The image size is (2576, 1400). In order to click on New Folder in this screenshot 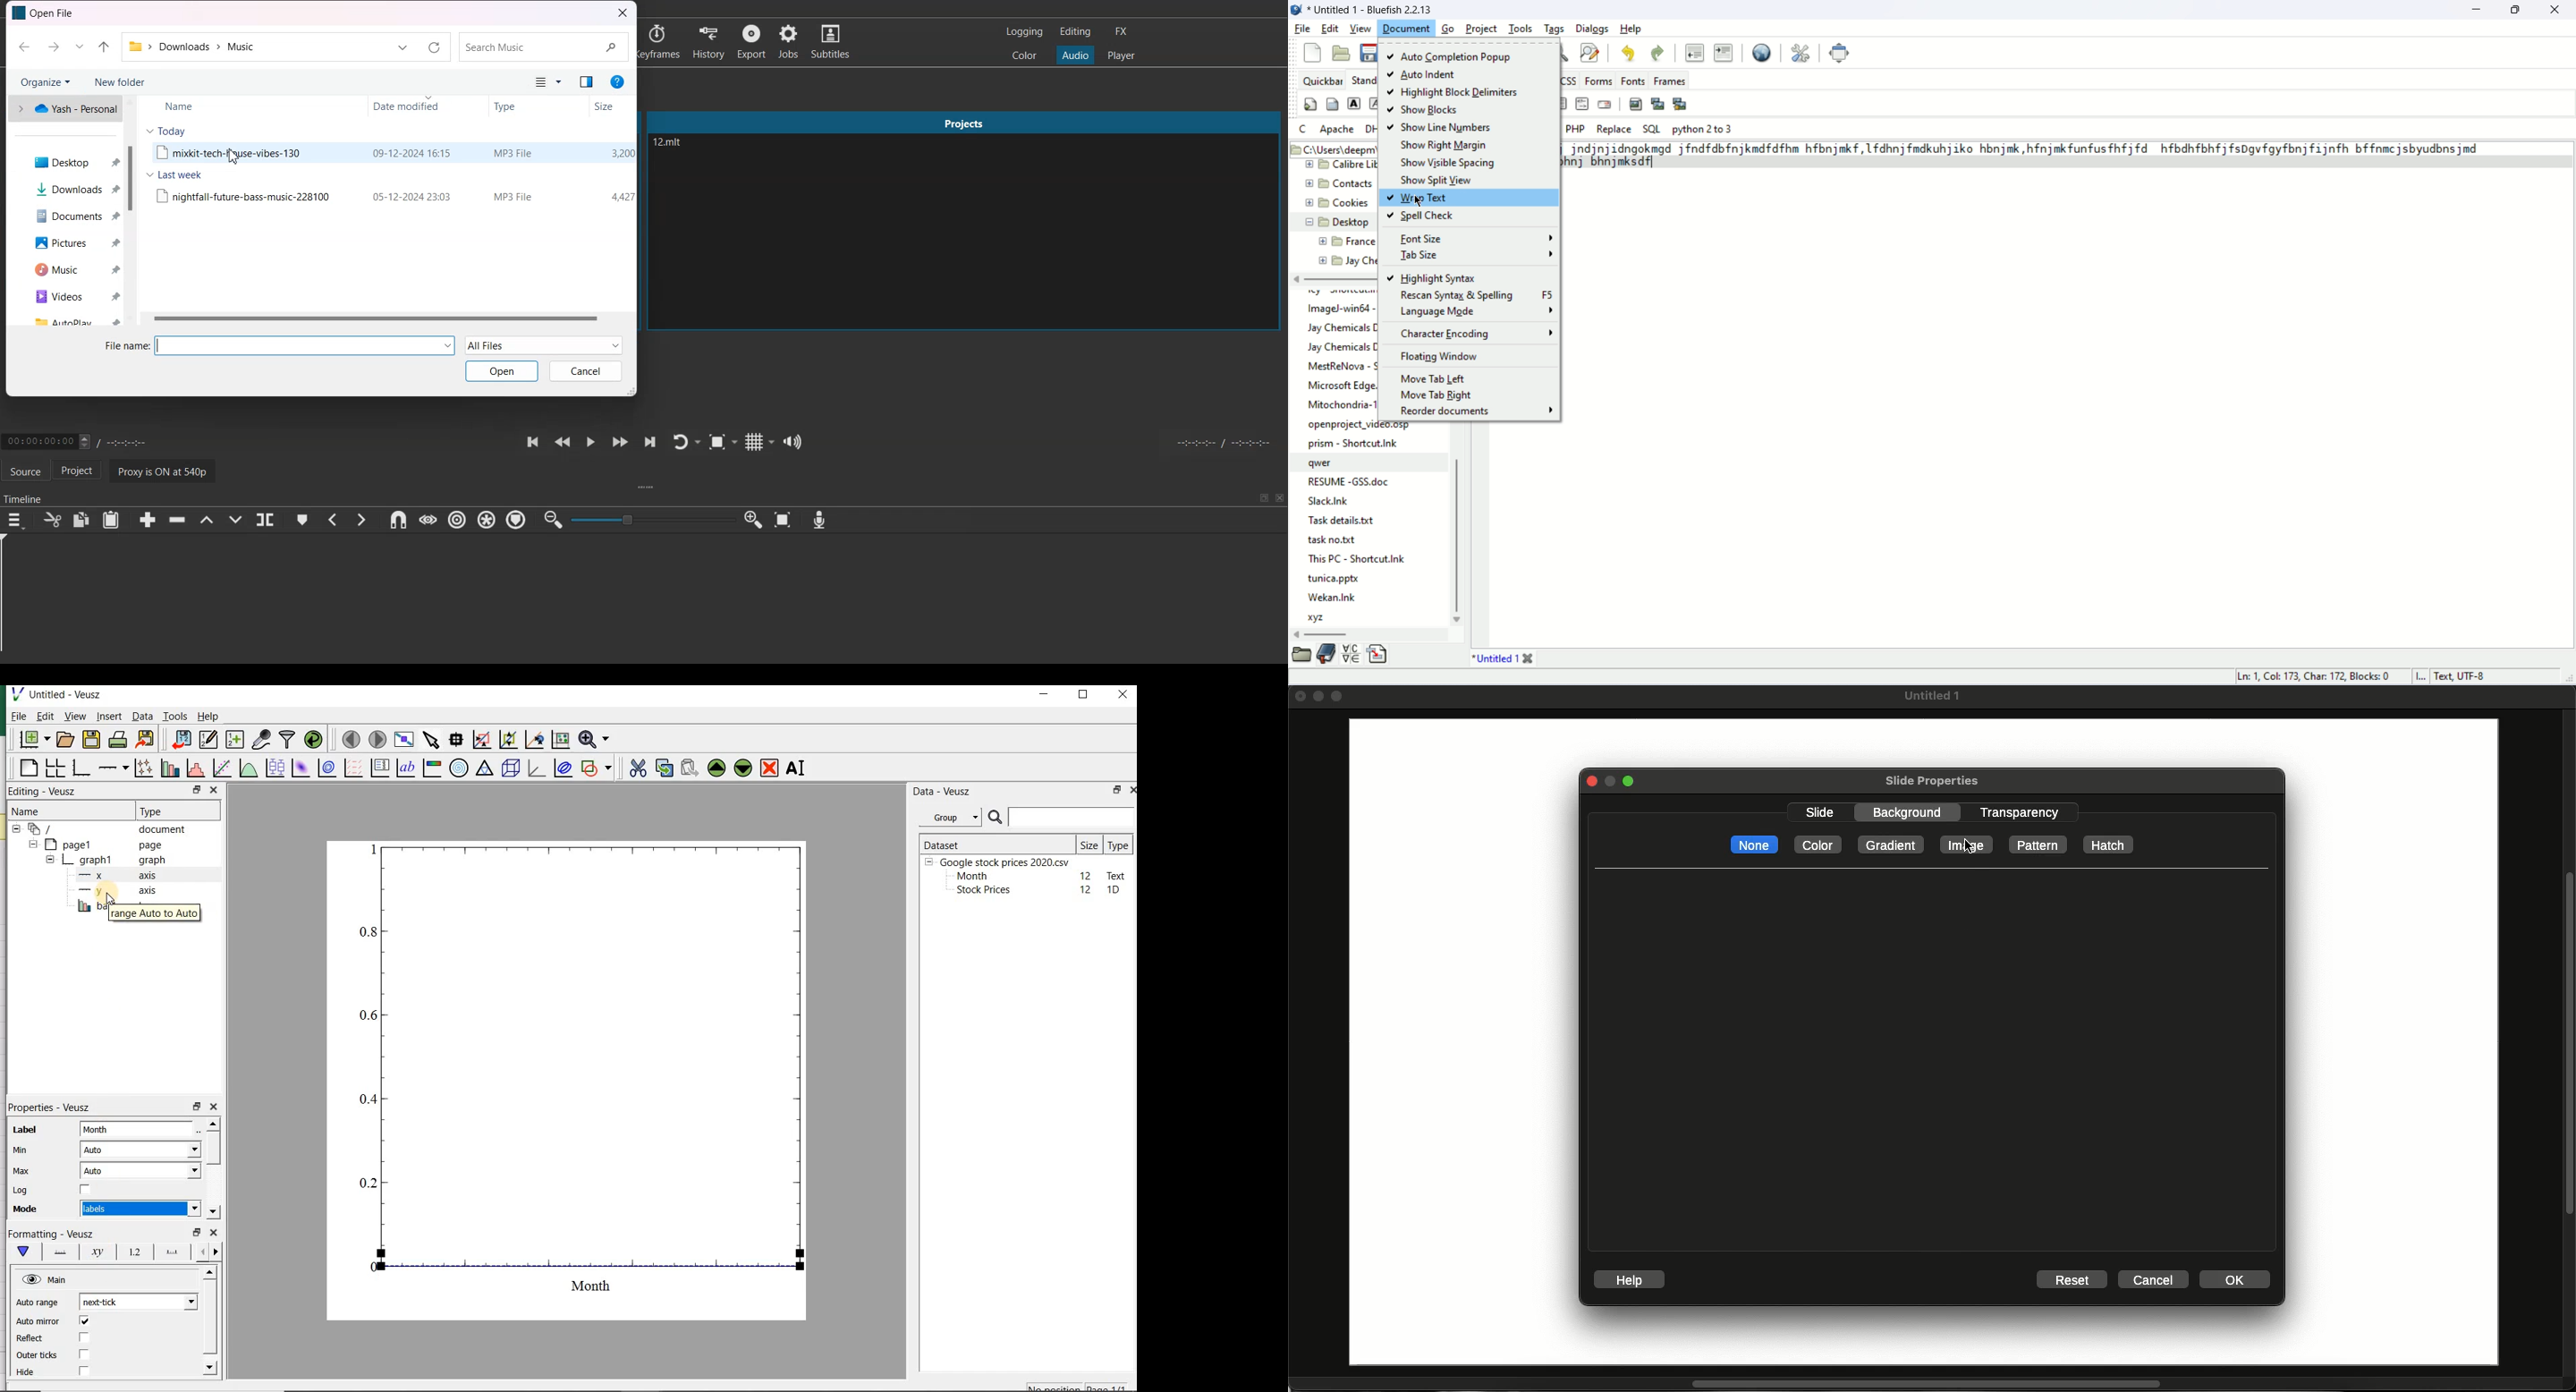, I will do `click(119, 82)`.